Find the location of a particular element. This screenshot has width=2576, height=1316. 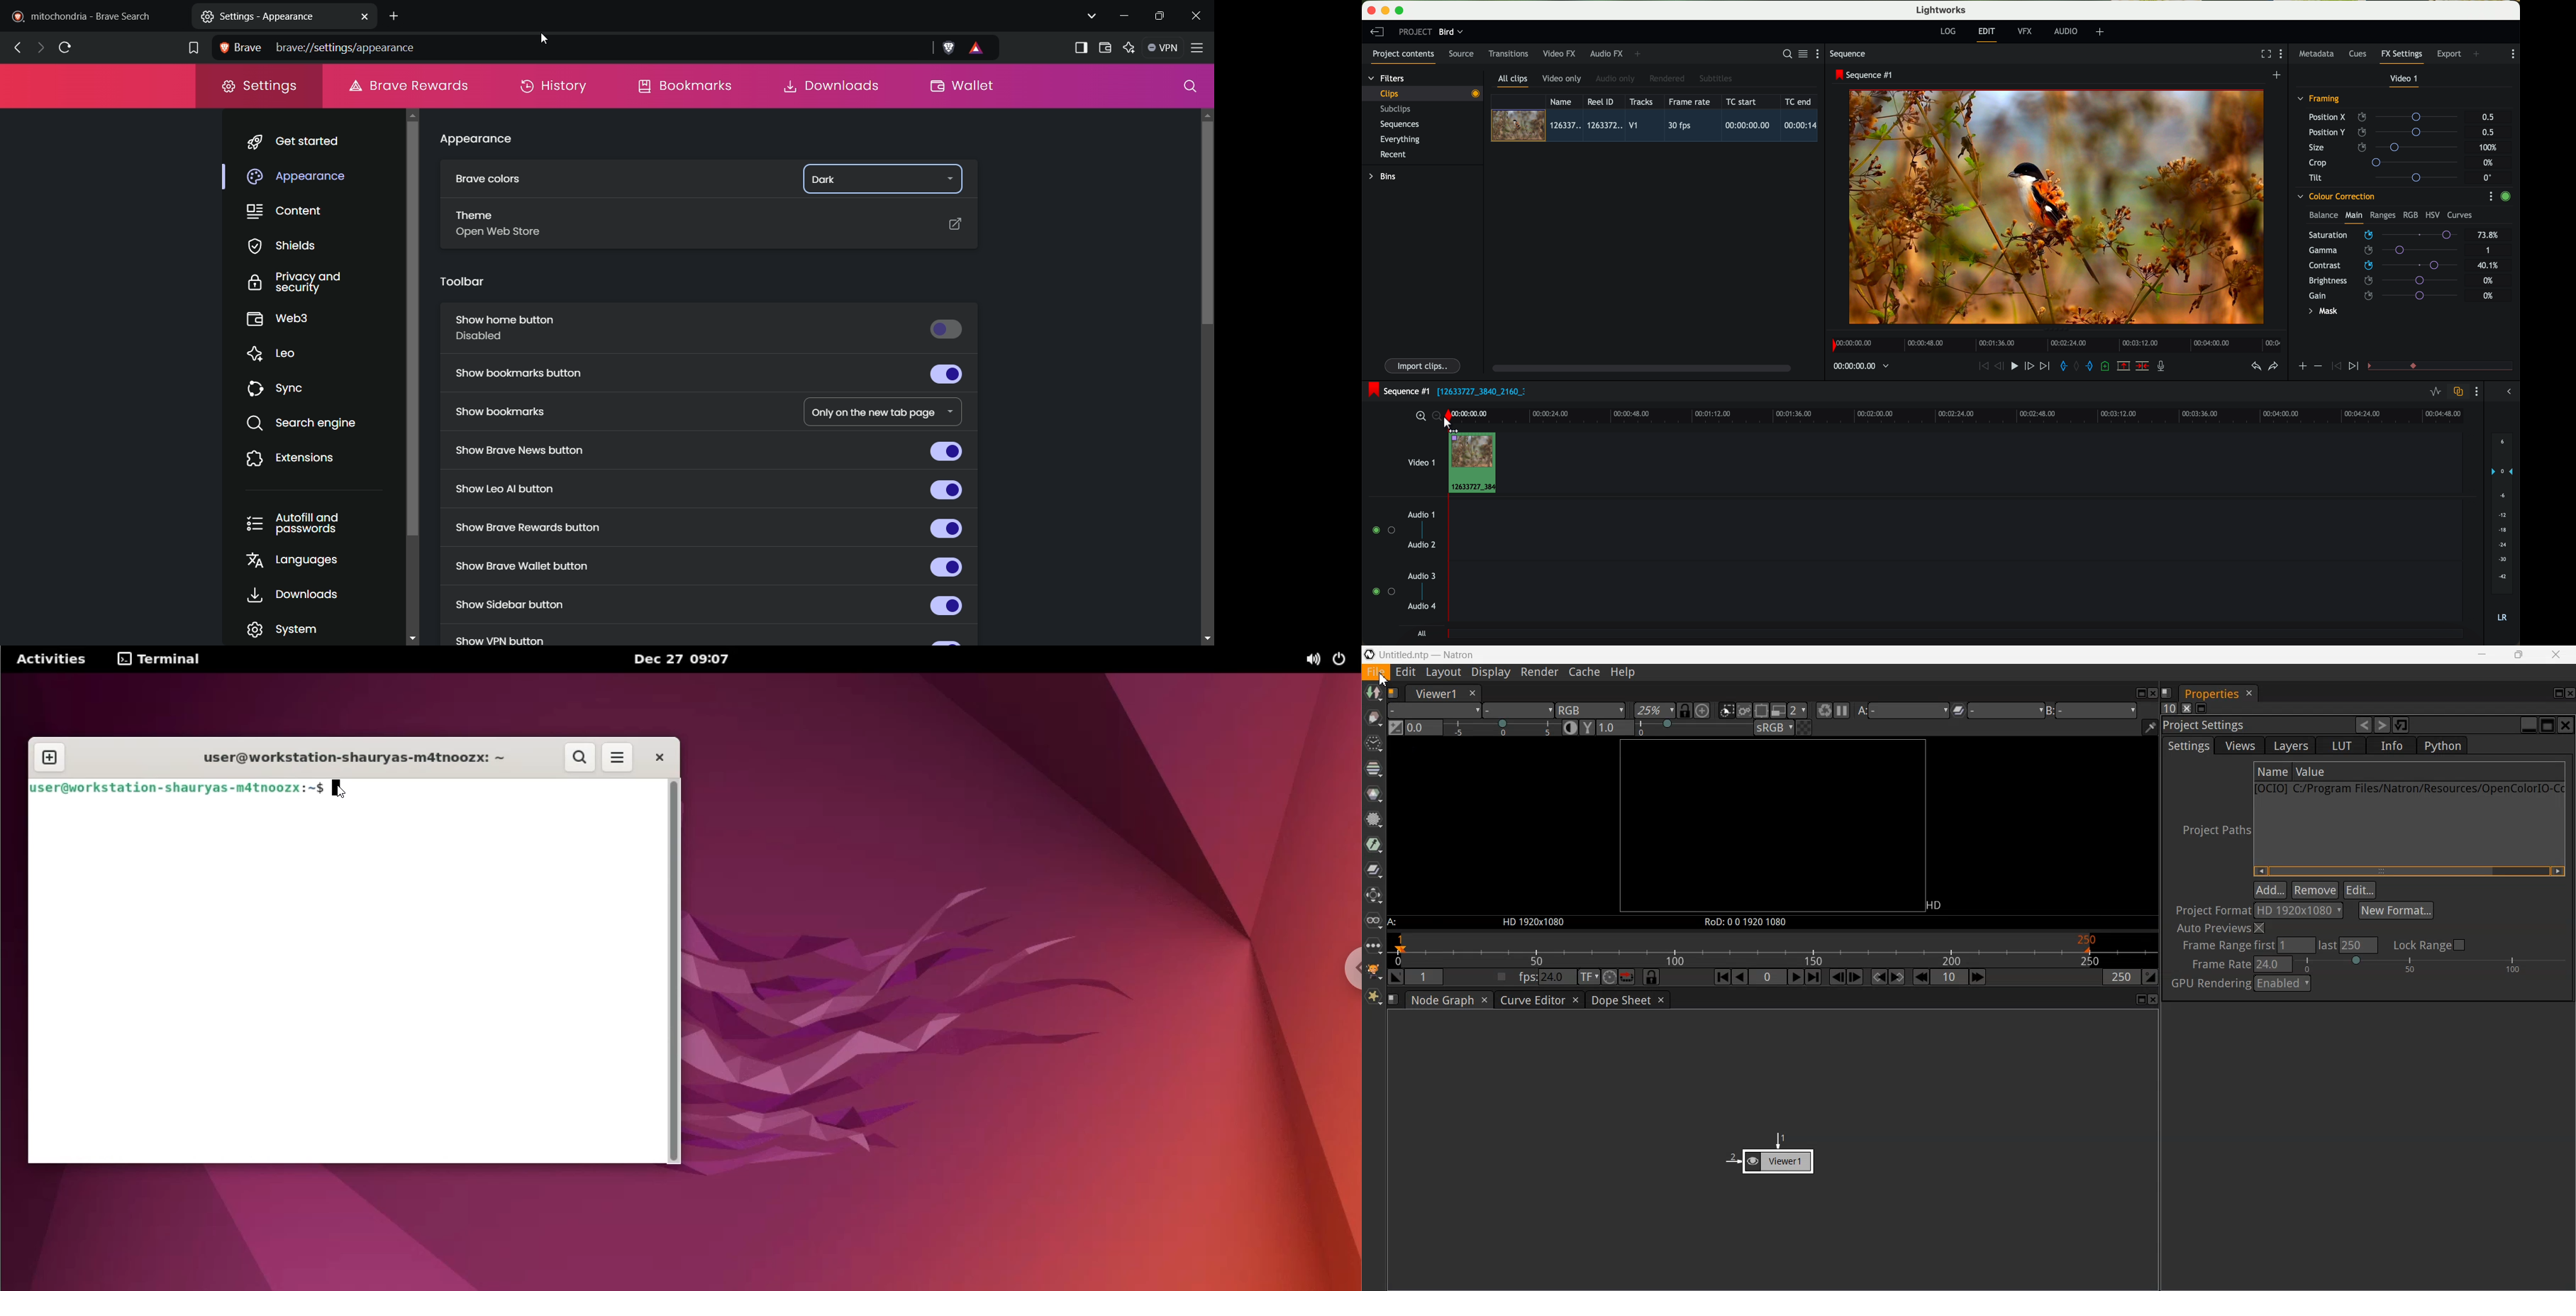

show settings menu is located at coordinates (2491, 196).